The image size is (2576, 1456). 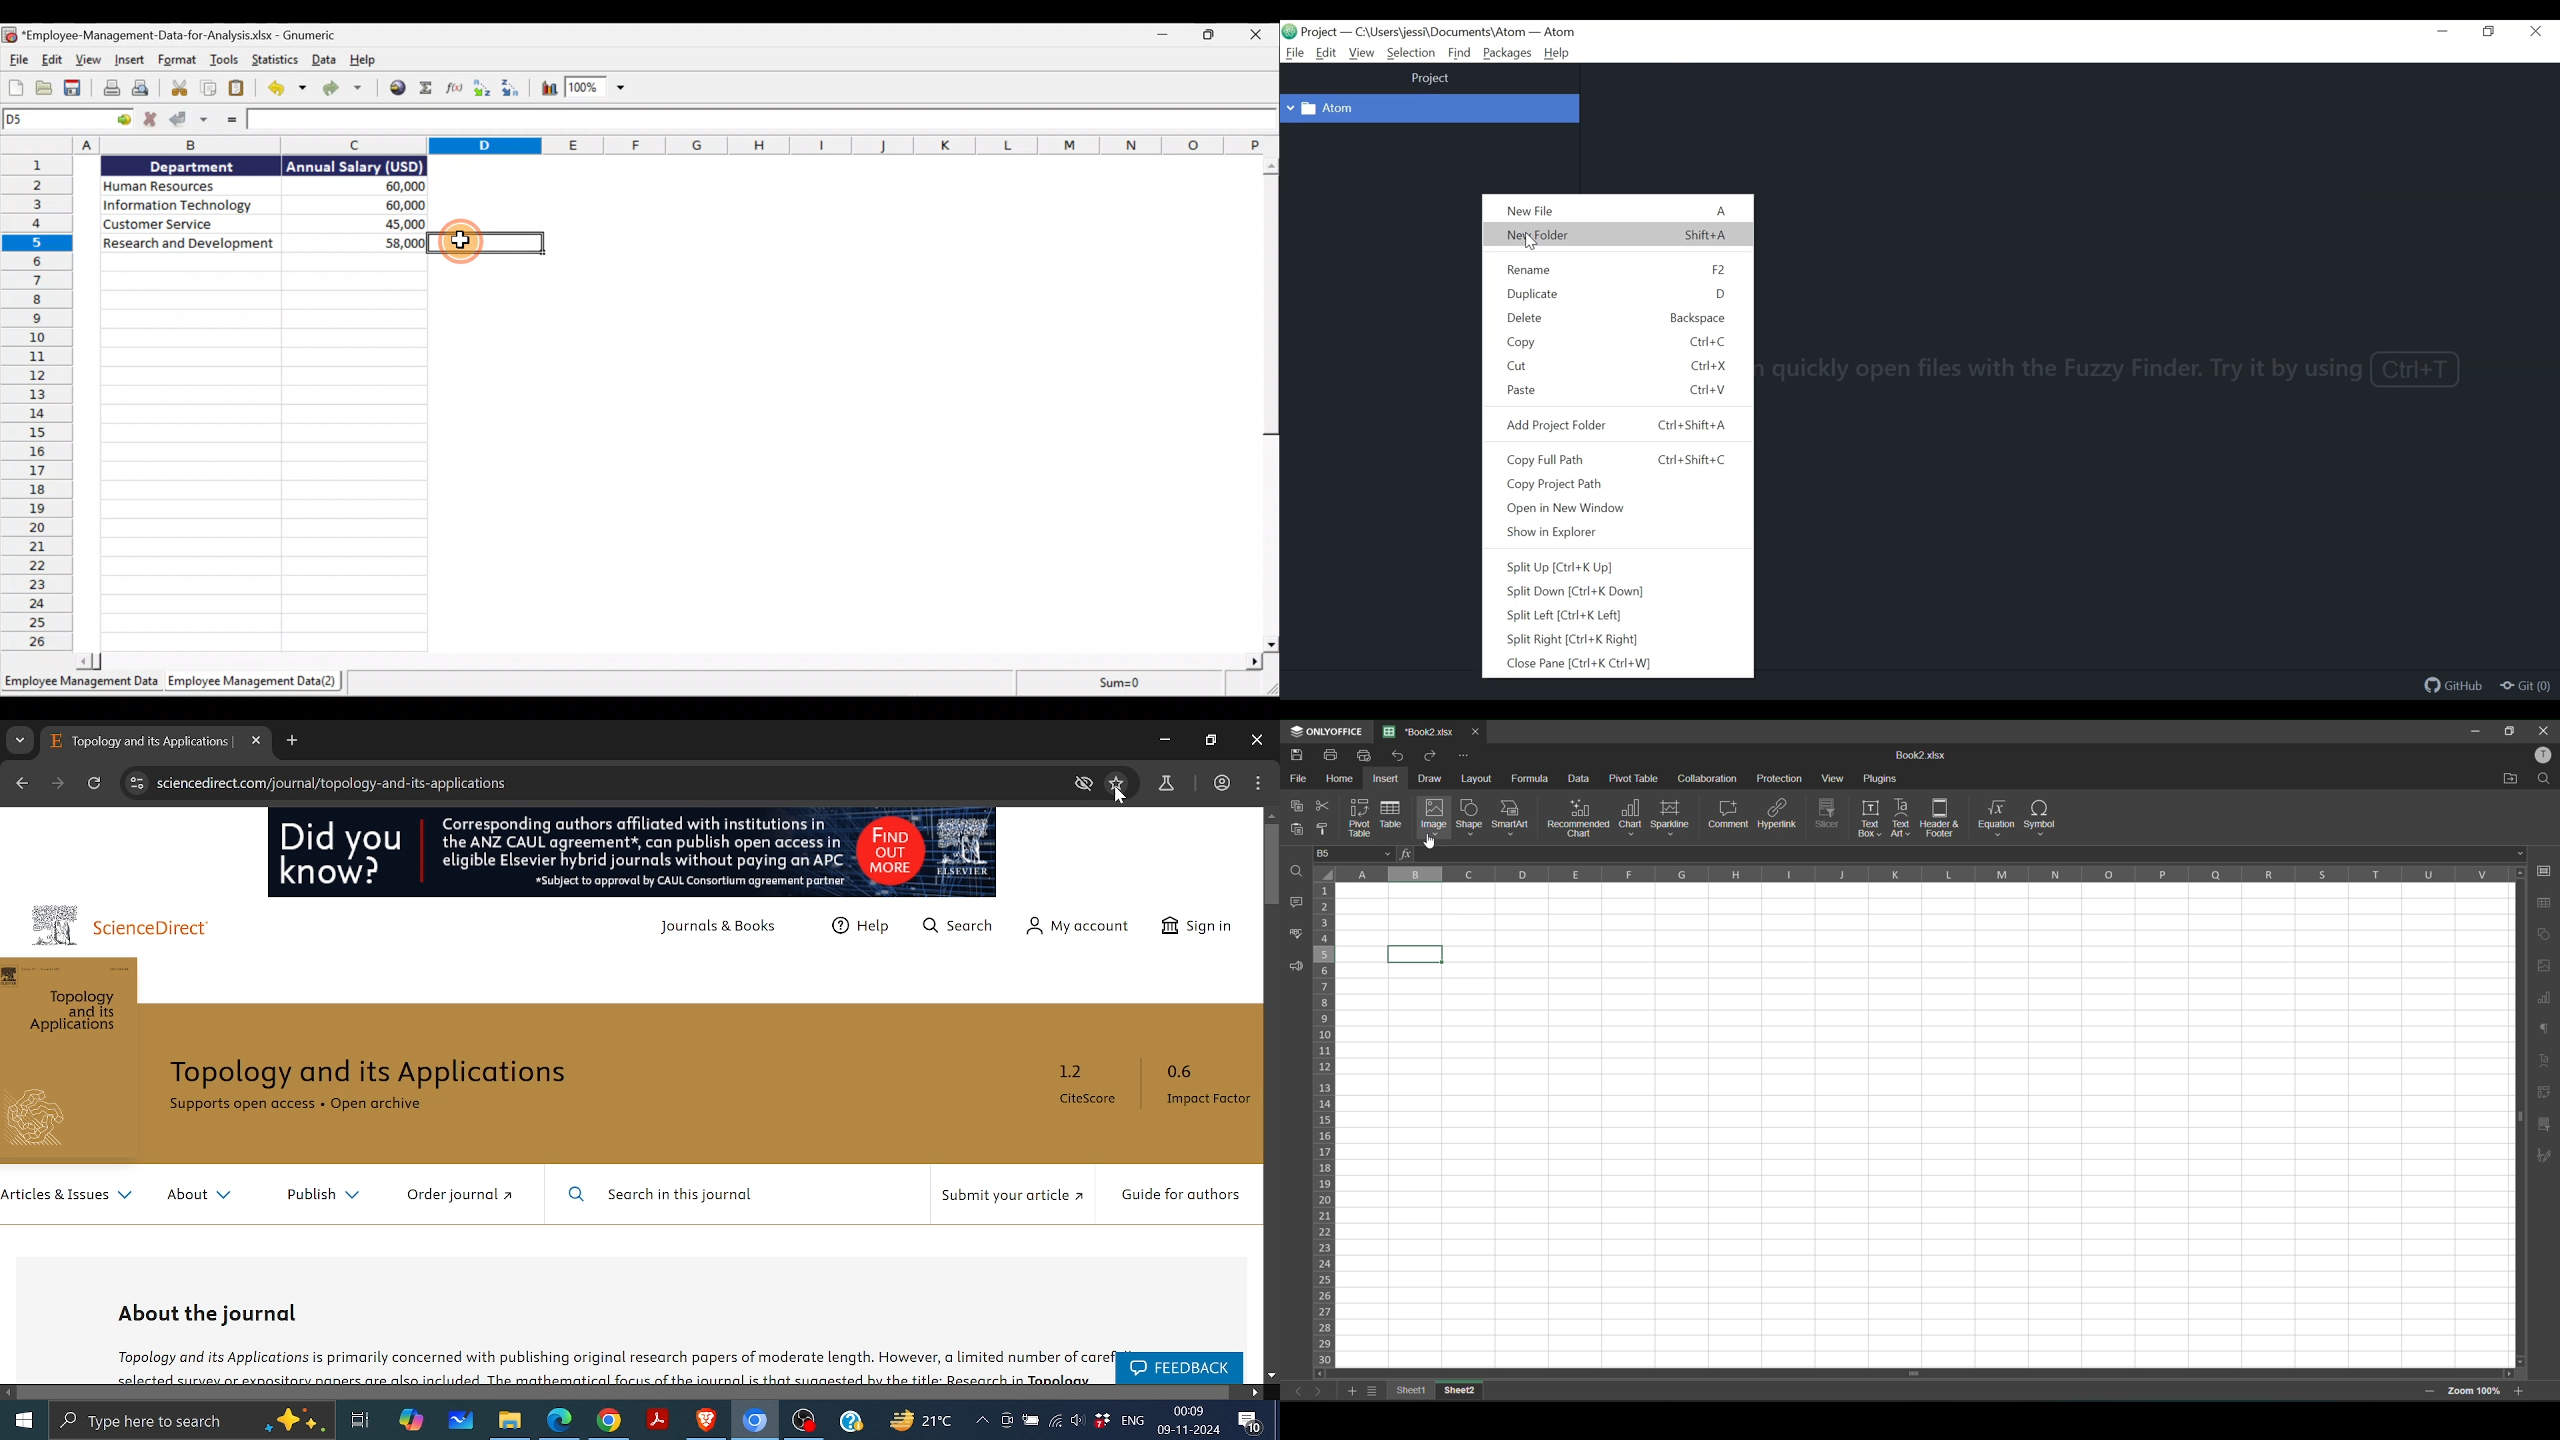 I want to click on ONLY OFFICE, so click(x=1325, y=730).